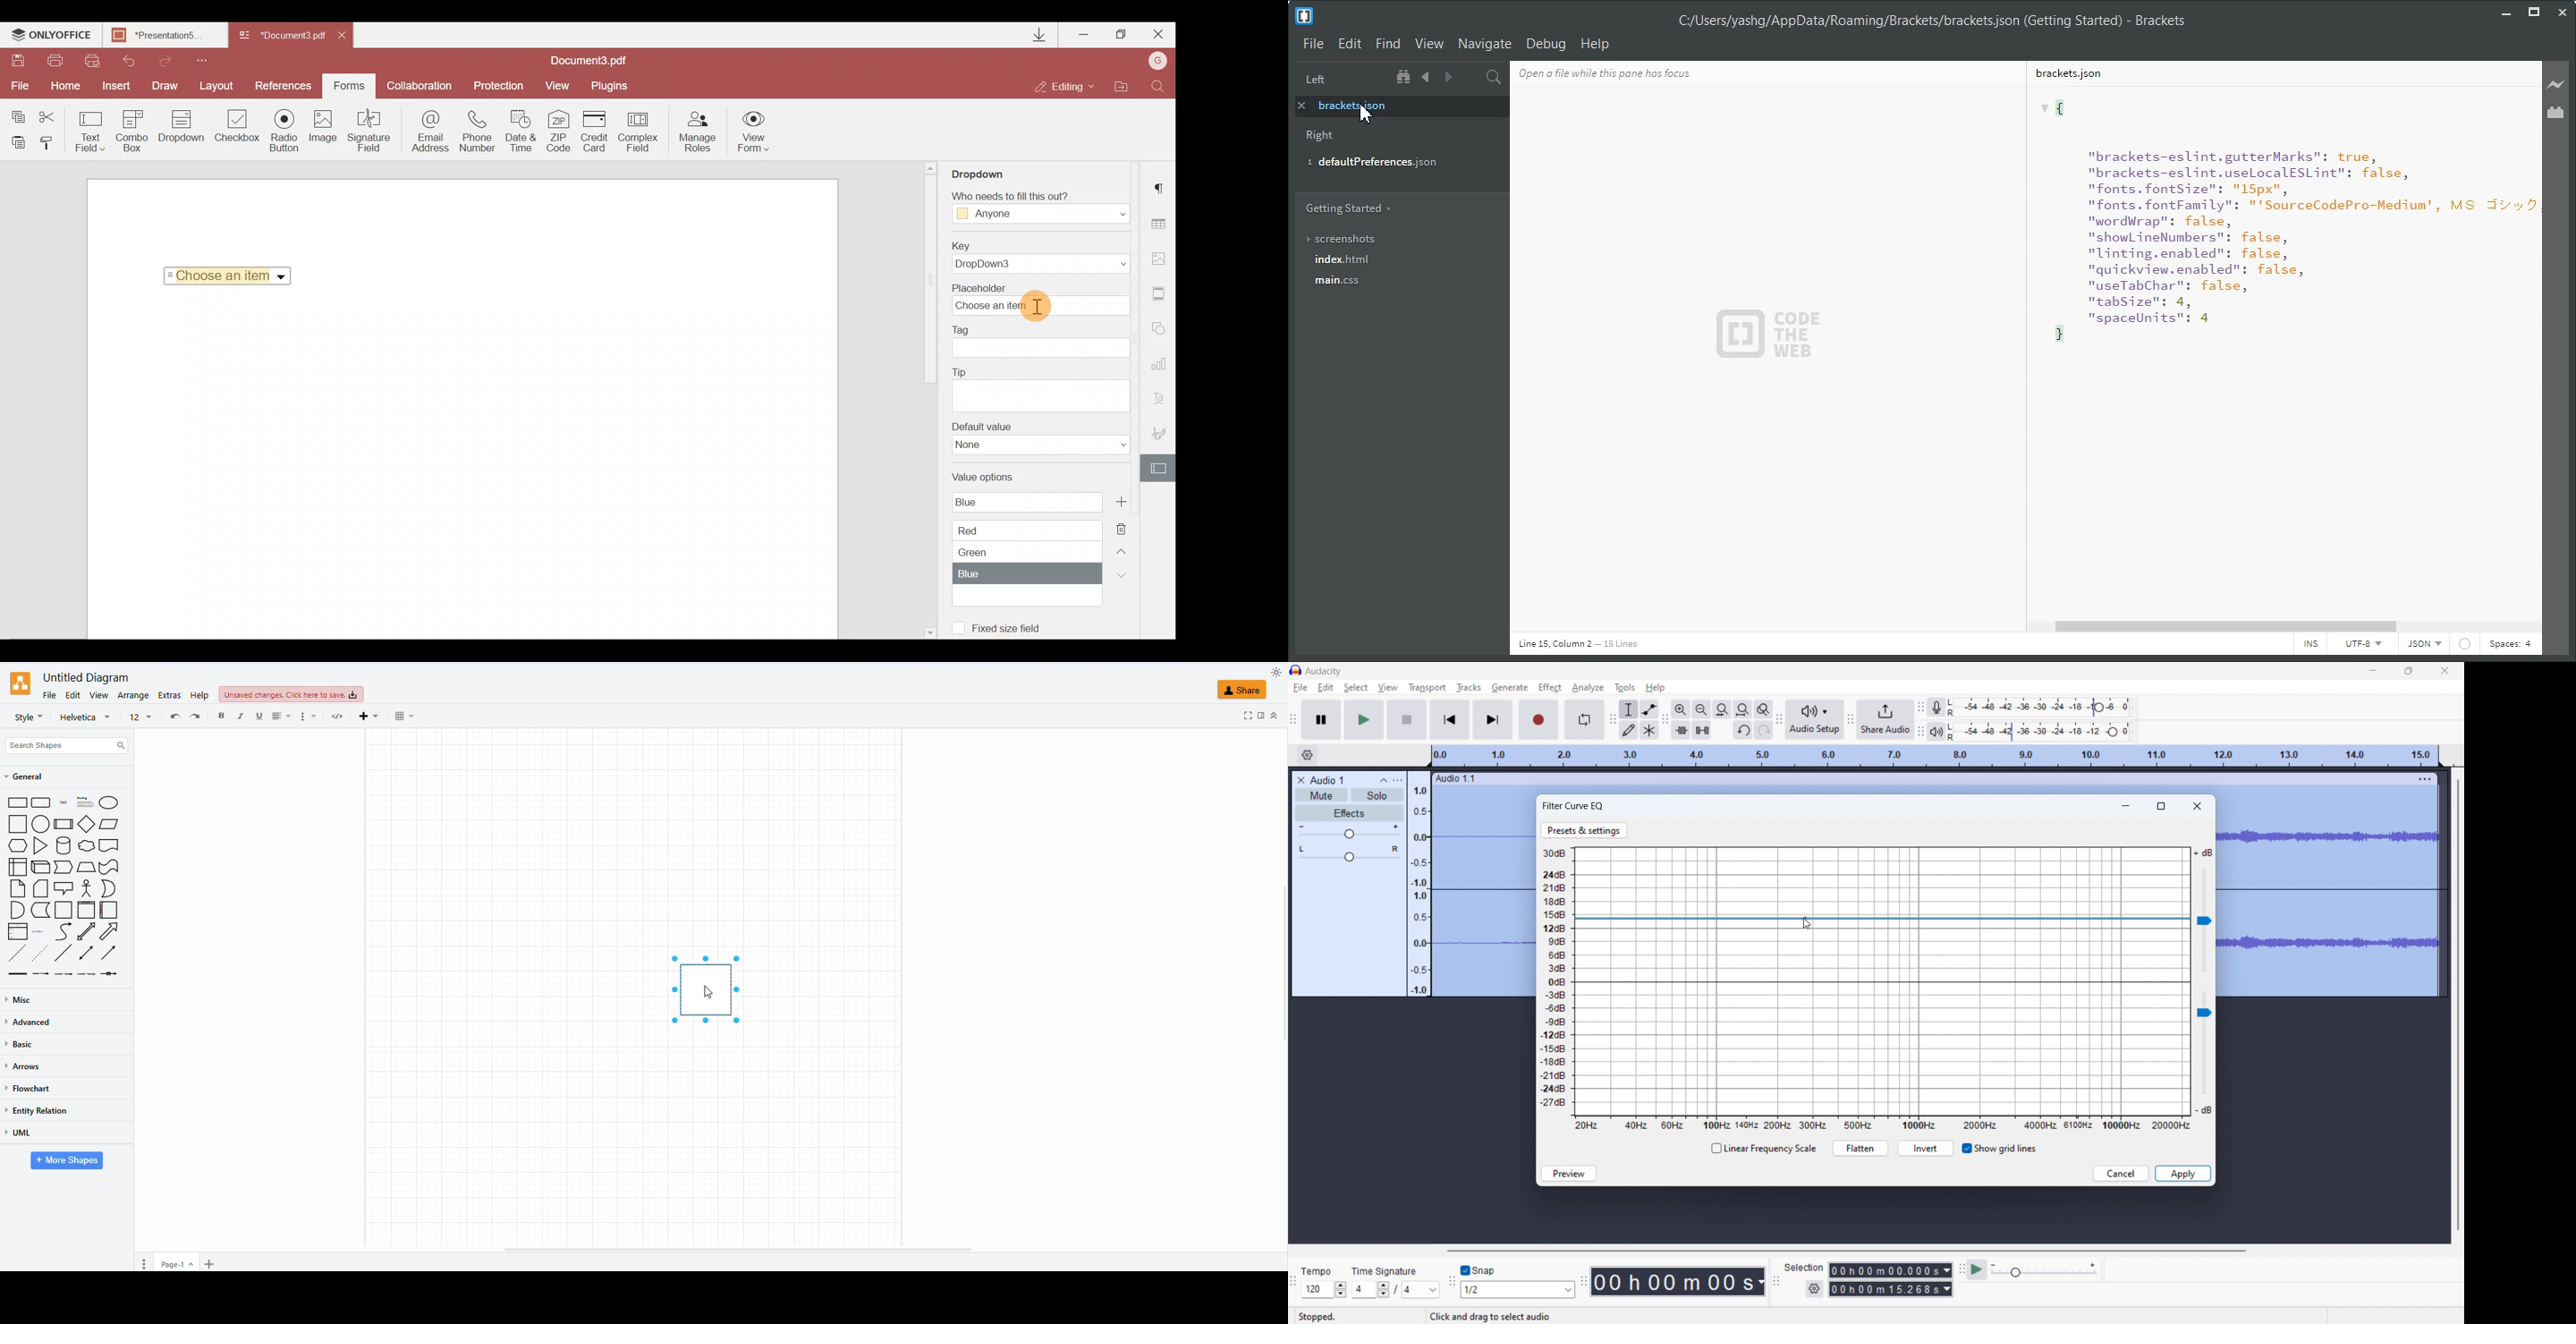 This screenshot has width=2576, height=1344. What do you see at coordinates (1773, 332) in the screenshot?
I see `Text` at bounding box center [1773, 332].